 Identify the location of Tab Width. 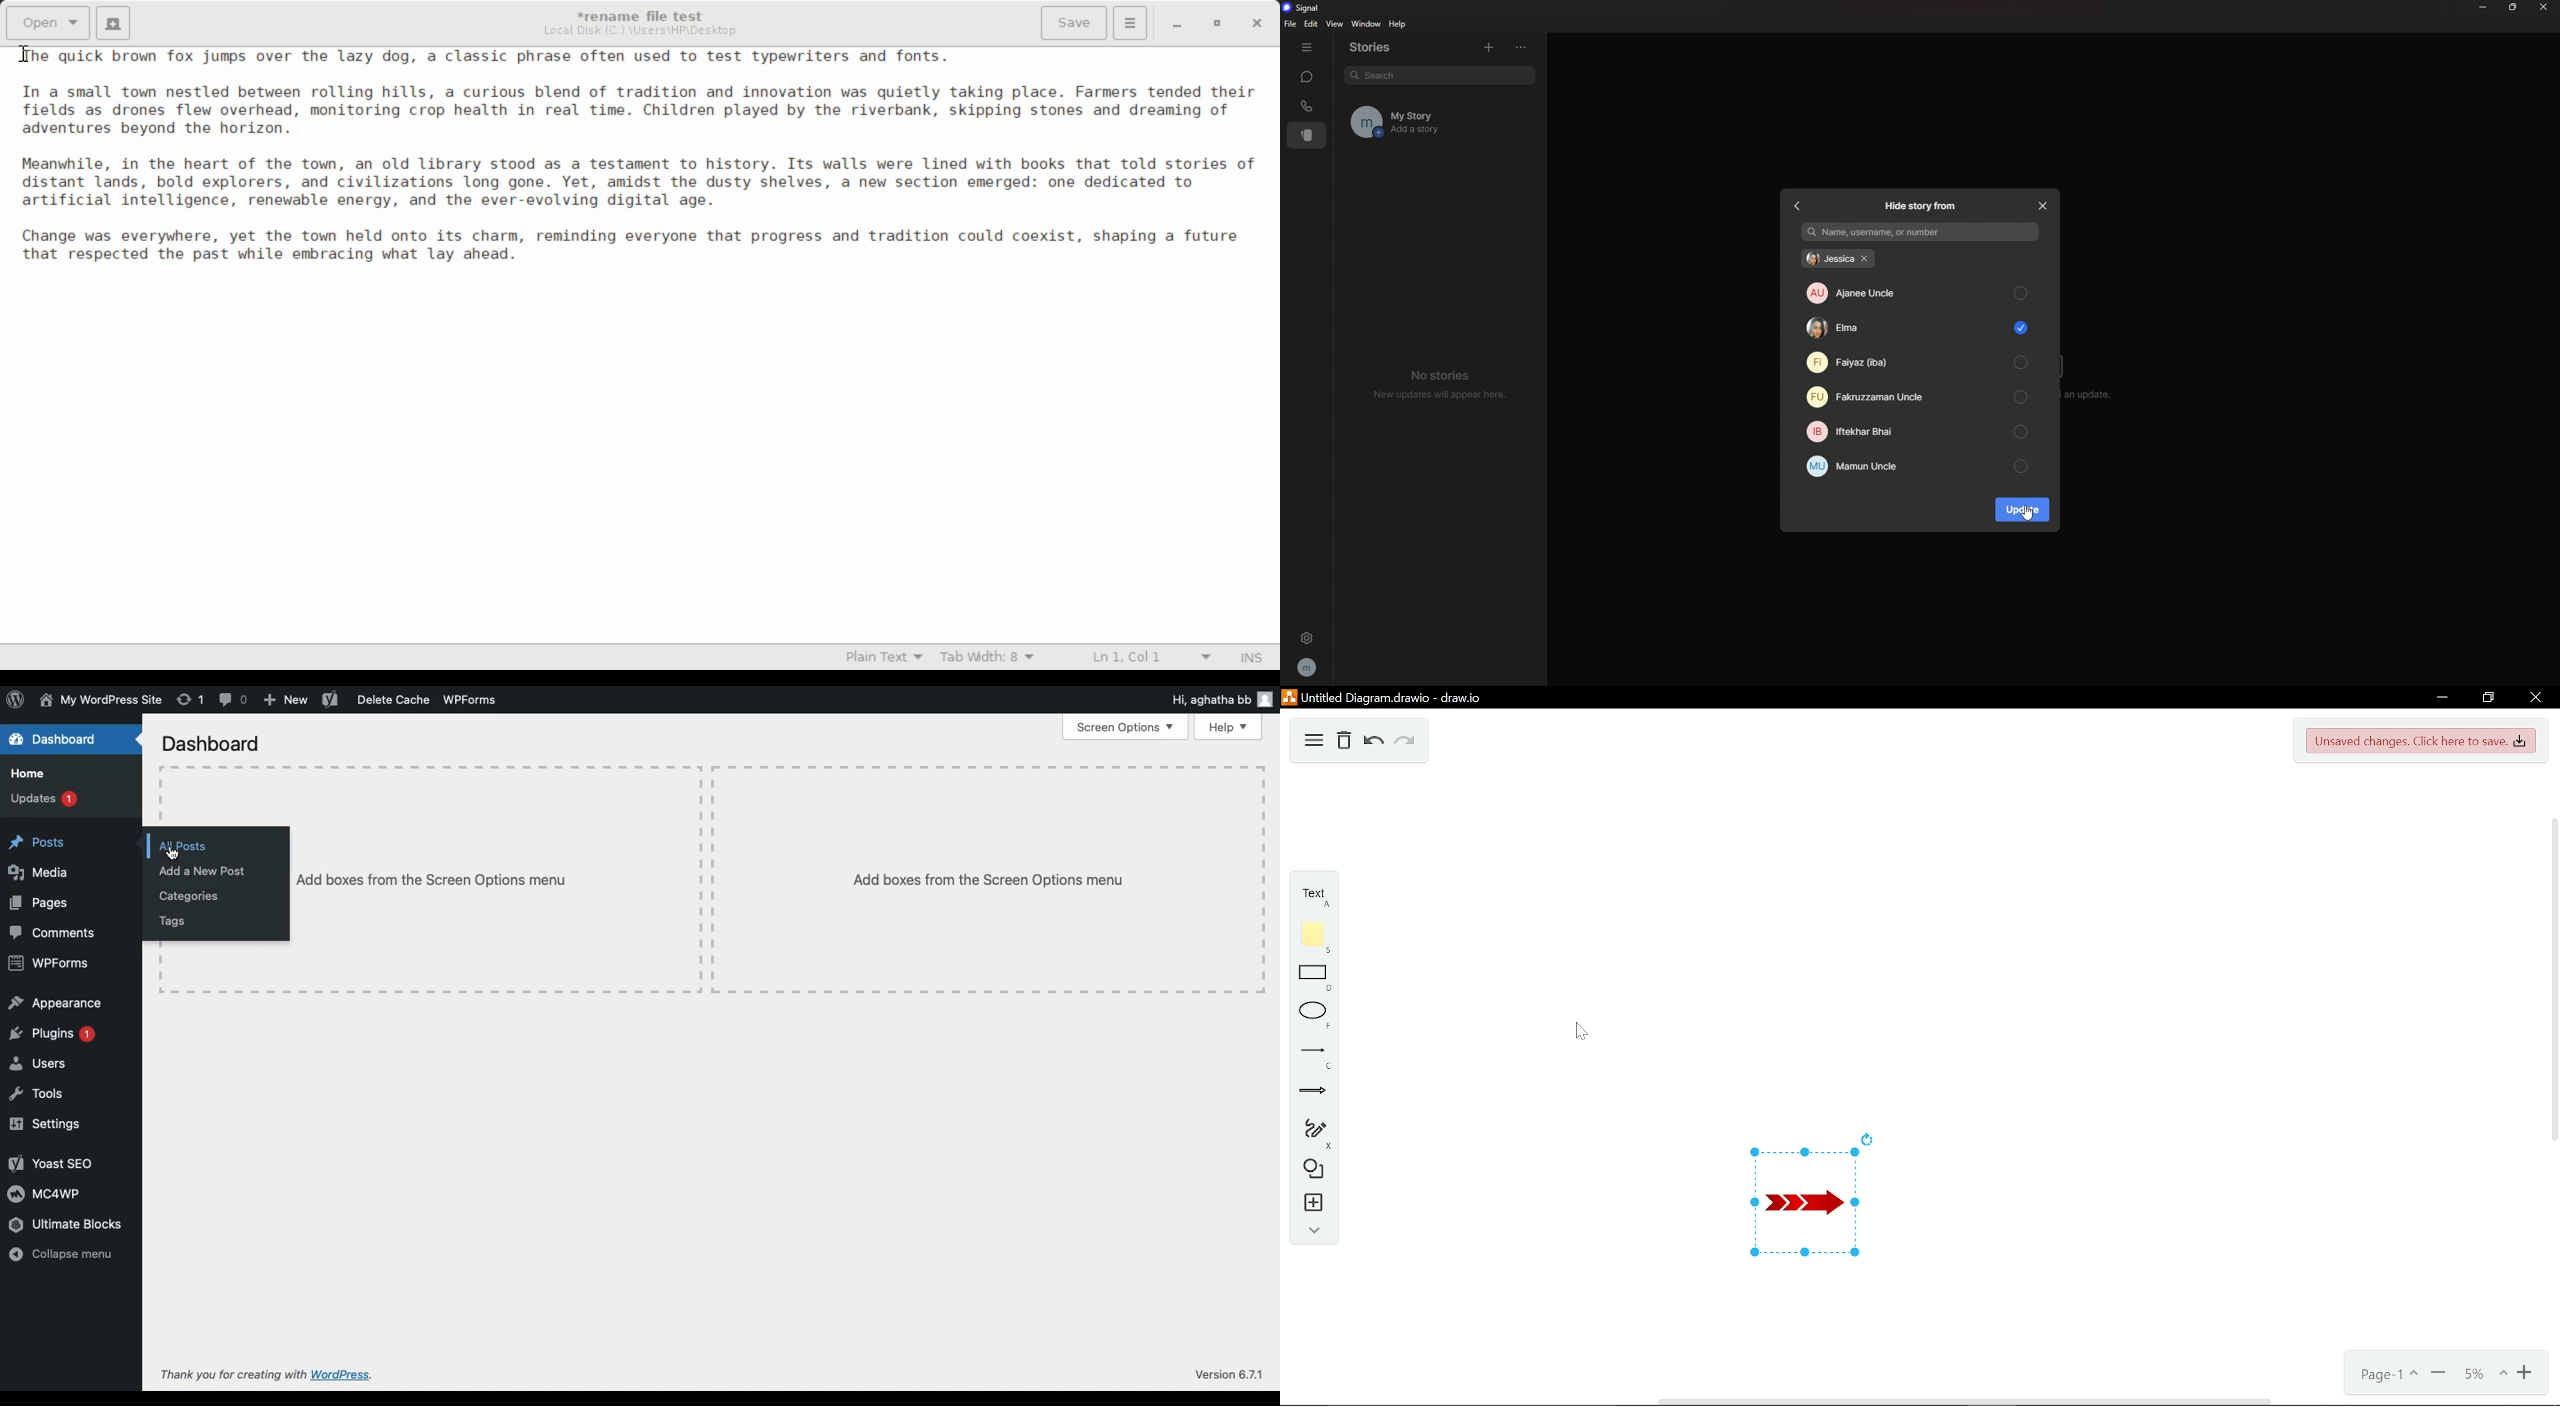
(991, 656).